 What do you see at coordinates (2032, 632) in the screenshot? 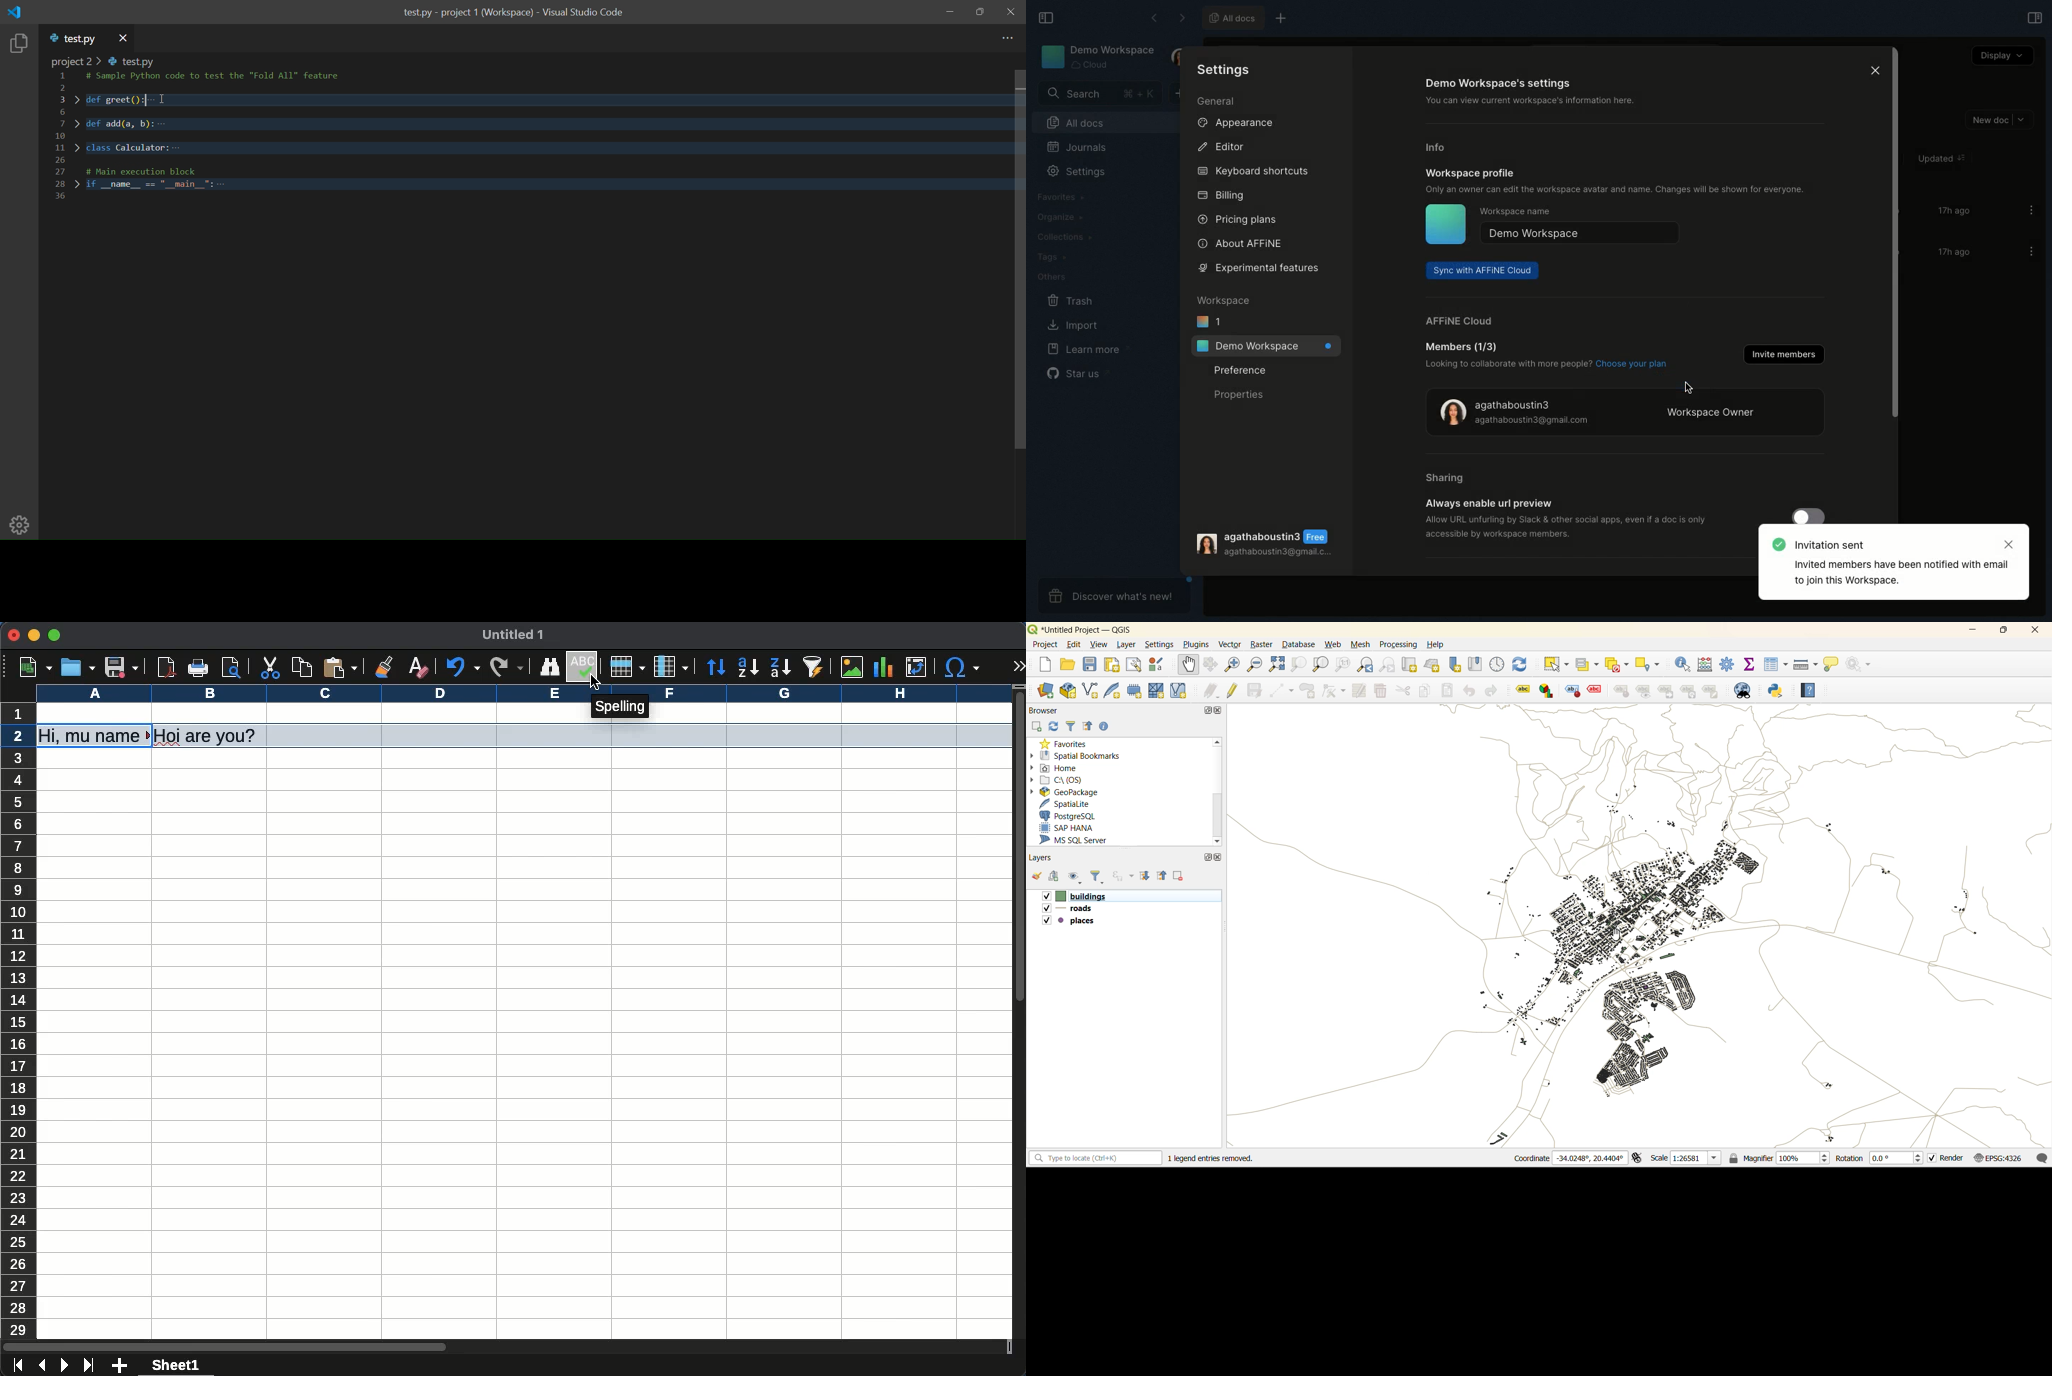
I see `close` at bounding box center [2032, 632].